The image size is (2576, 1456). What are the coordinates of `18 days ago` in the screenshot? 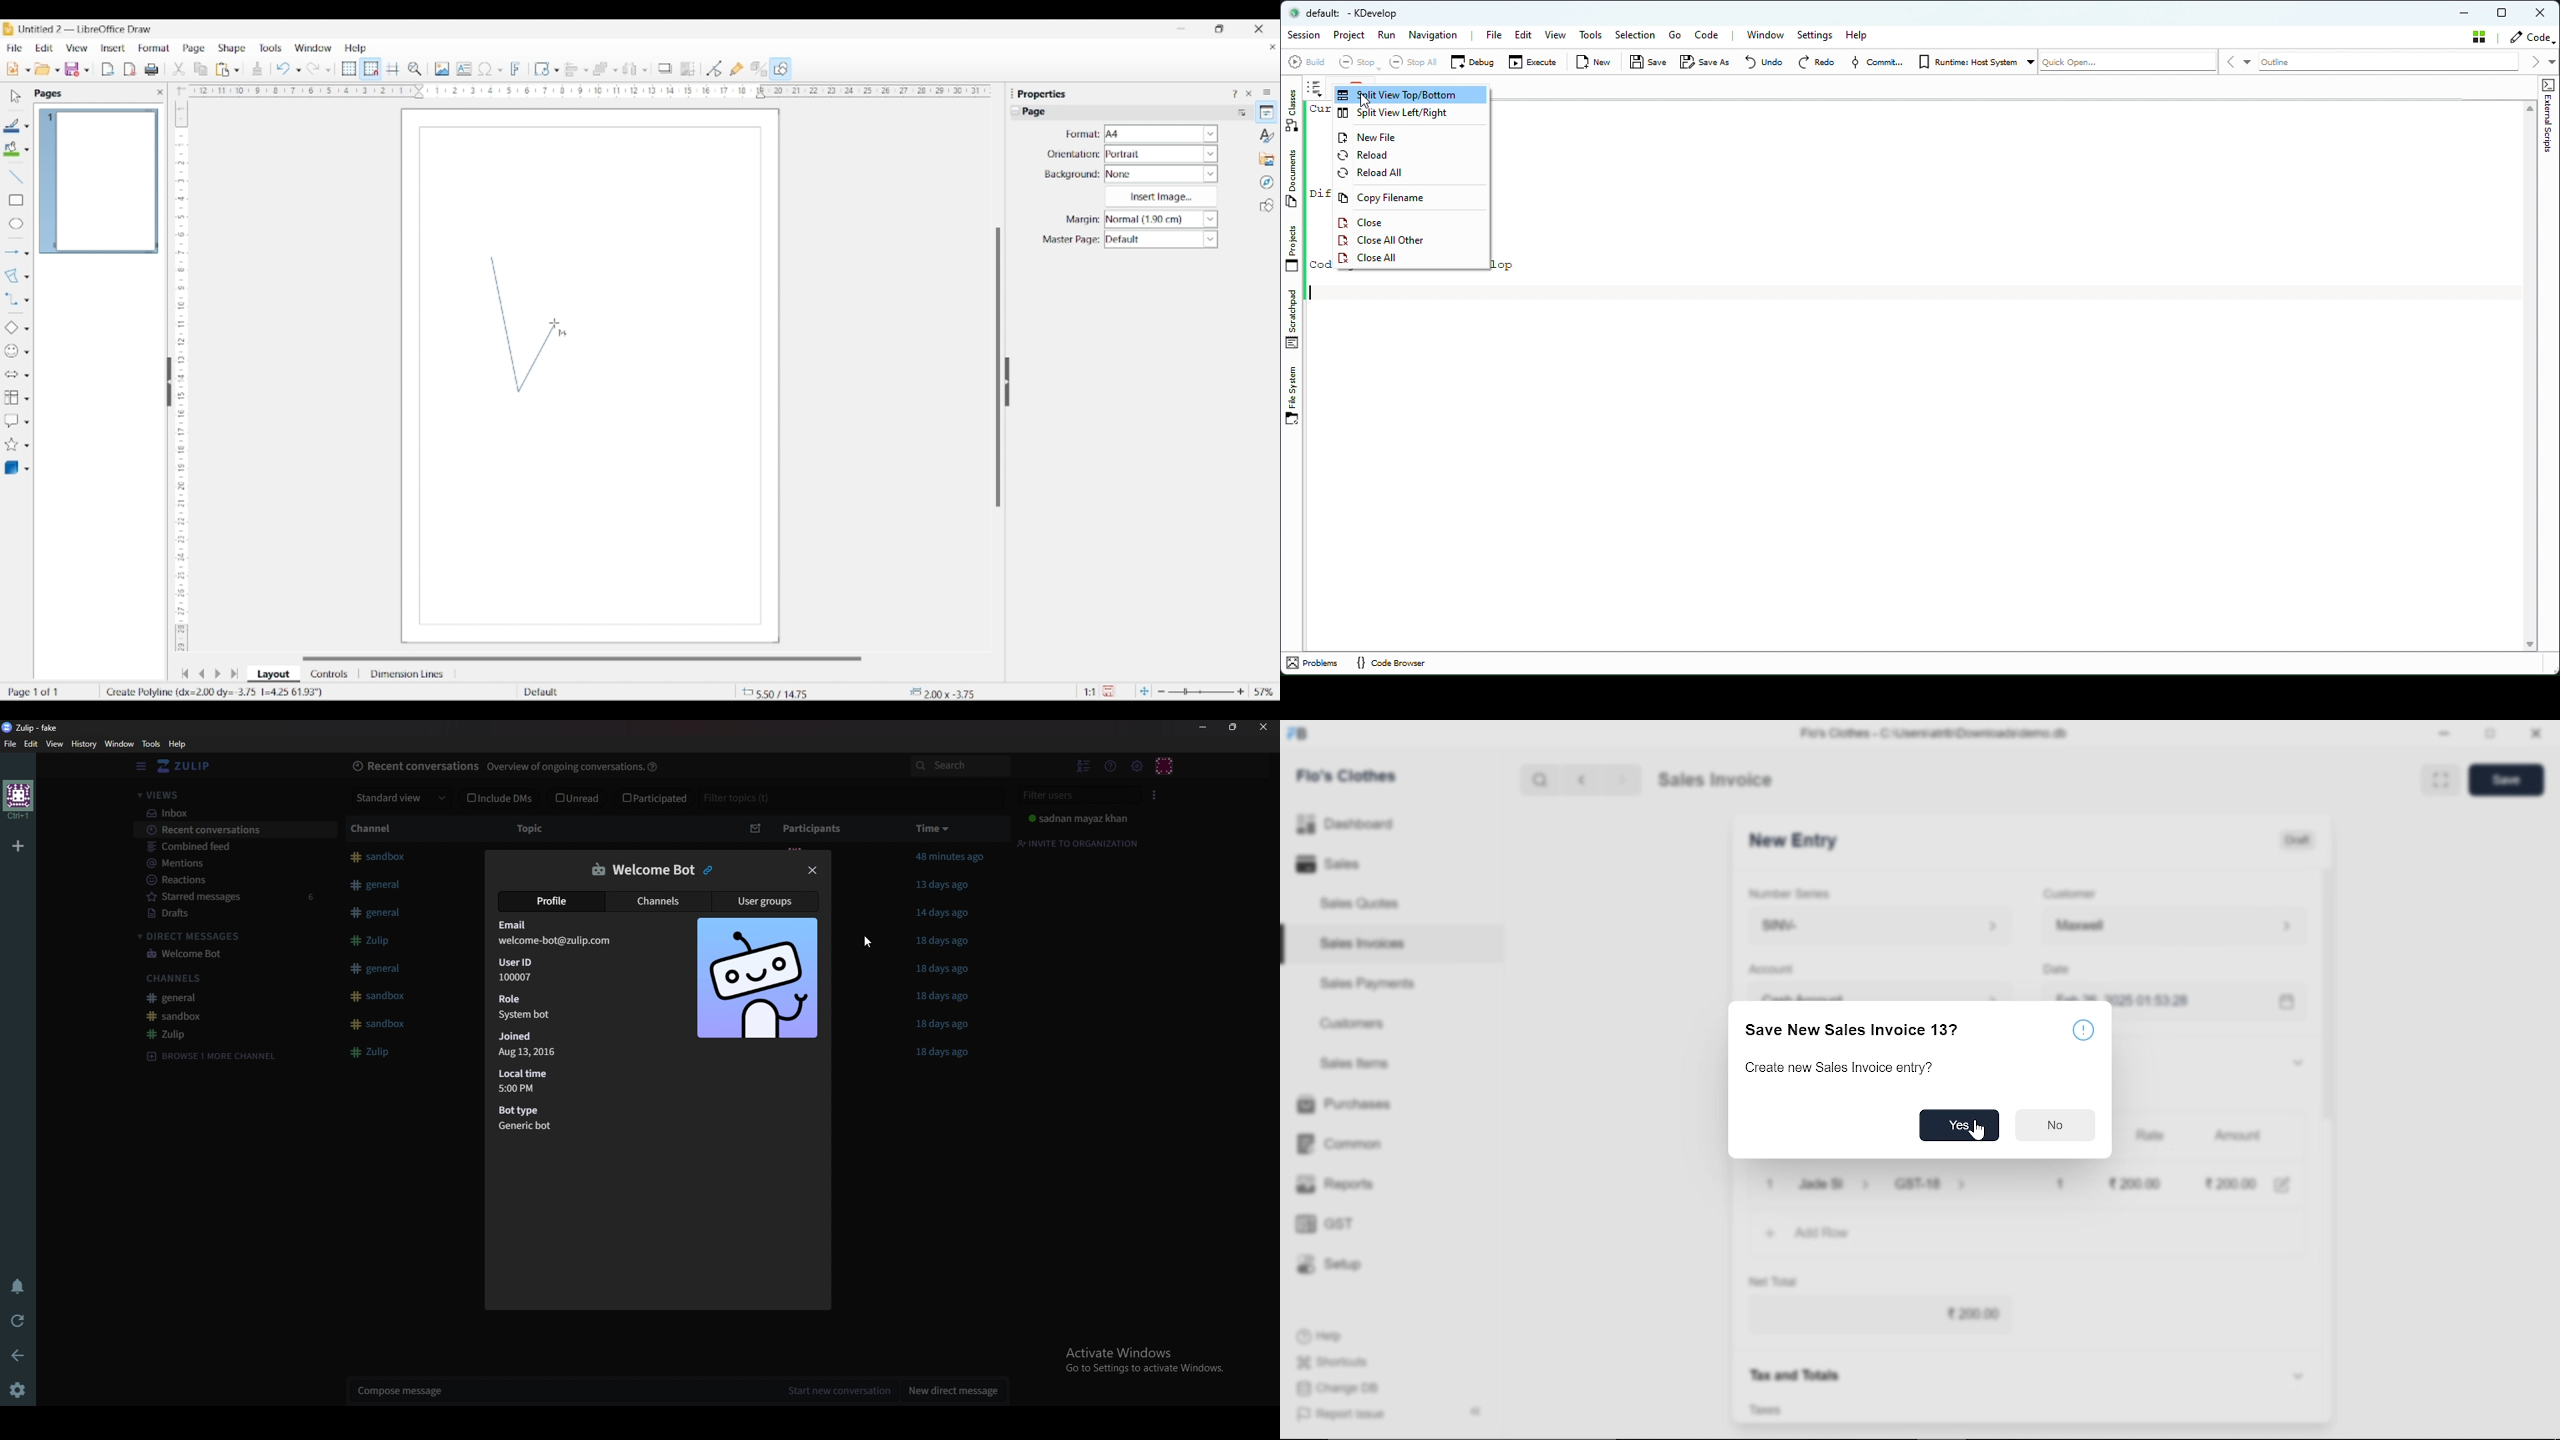 It's located at (943, 1025).